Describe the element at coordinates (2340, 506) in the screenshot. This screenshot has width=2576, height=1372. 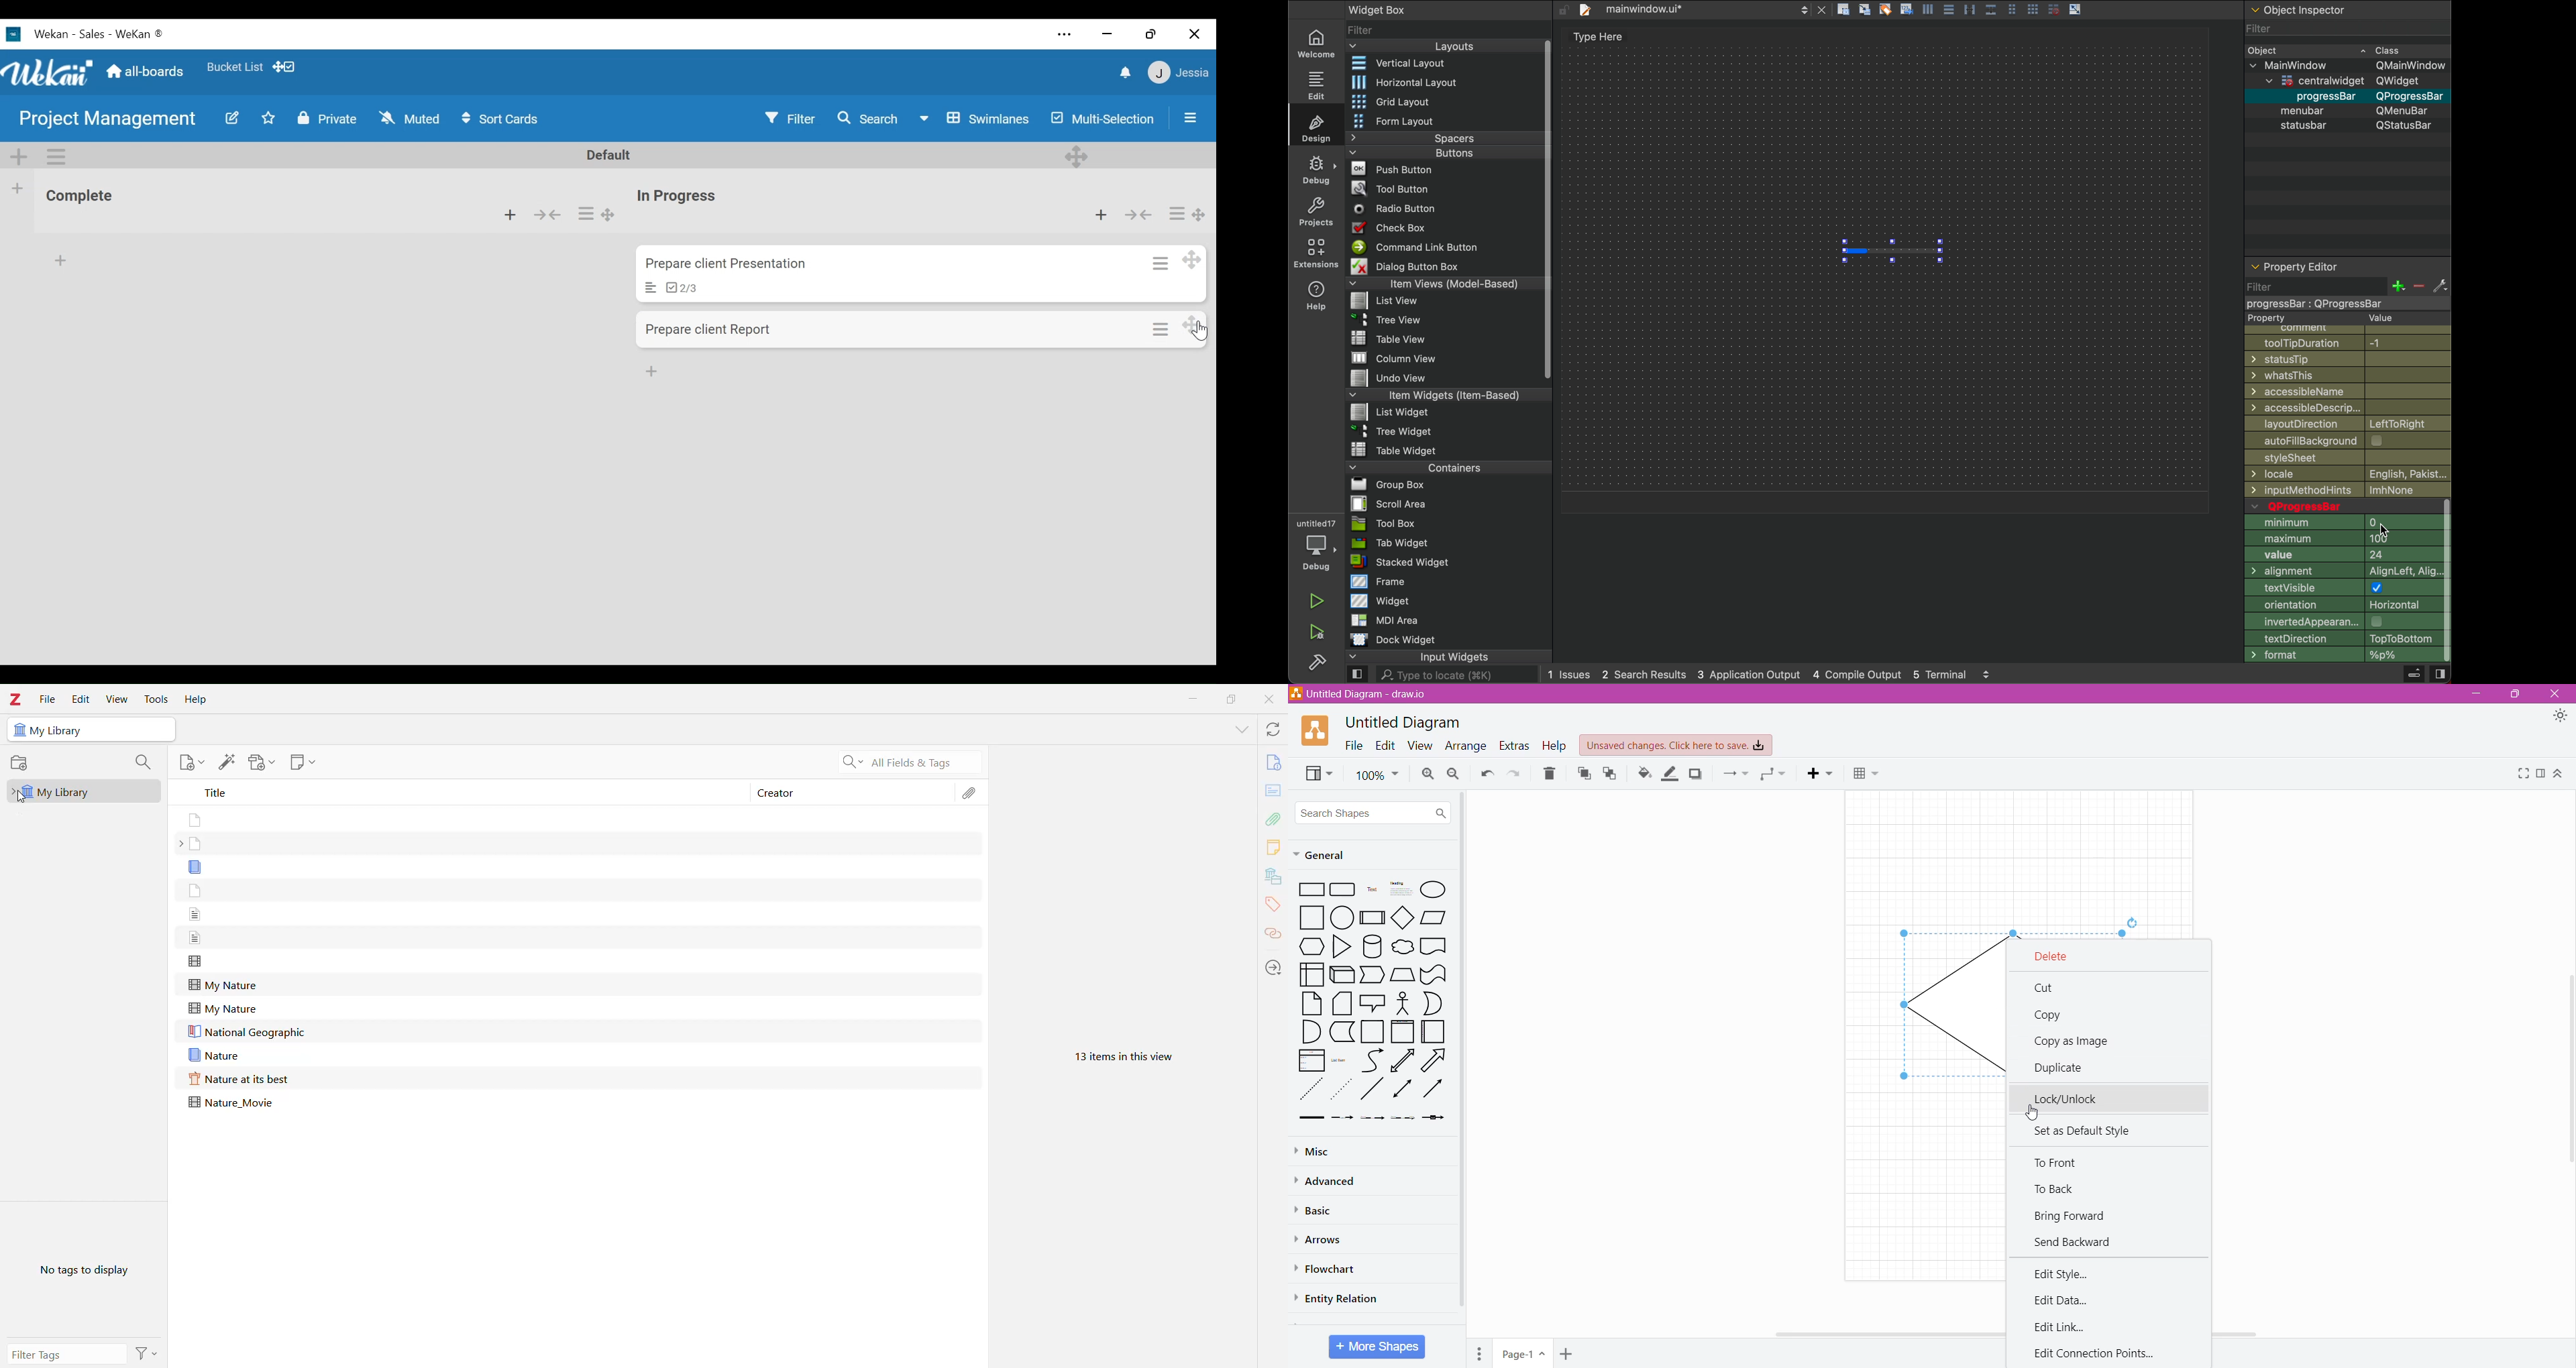
I see `qprogress bar` at that location.